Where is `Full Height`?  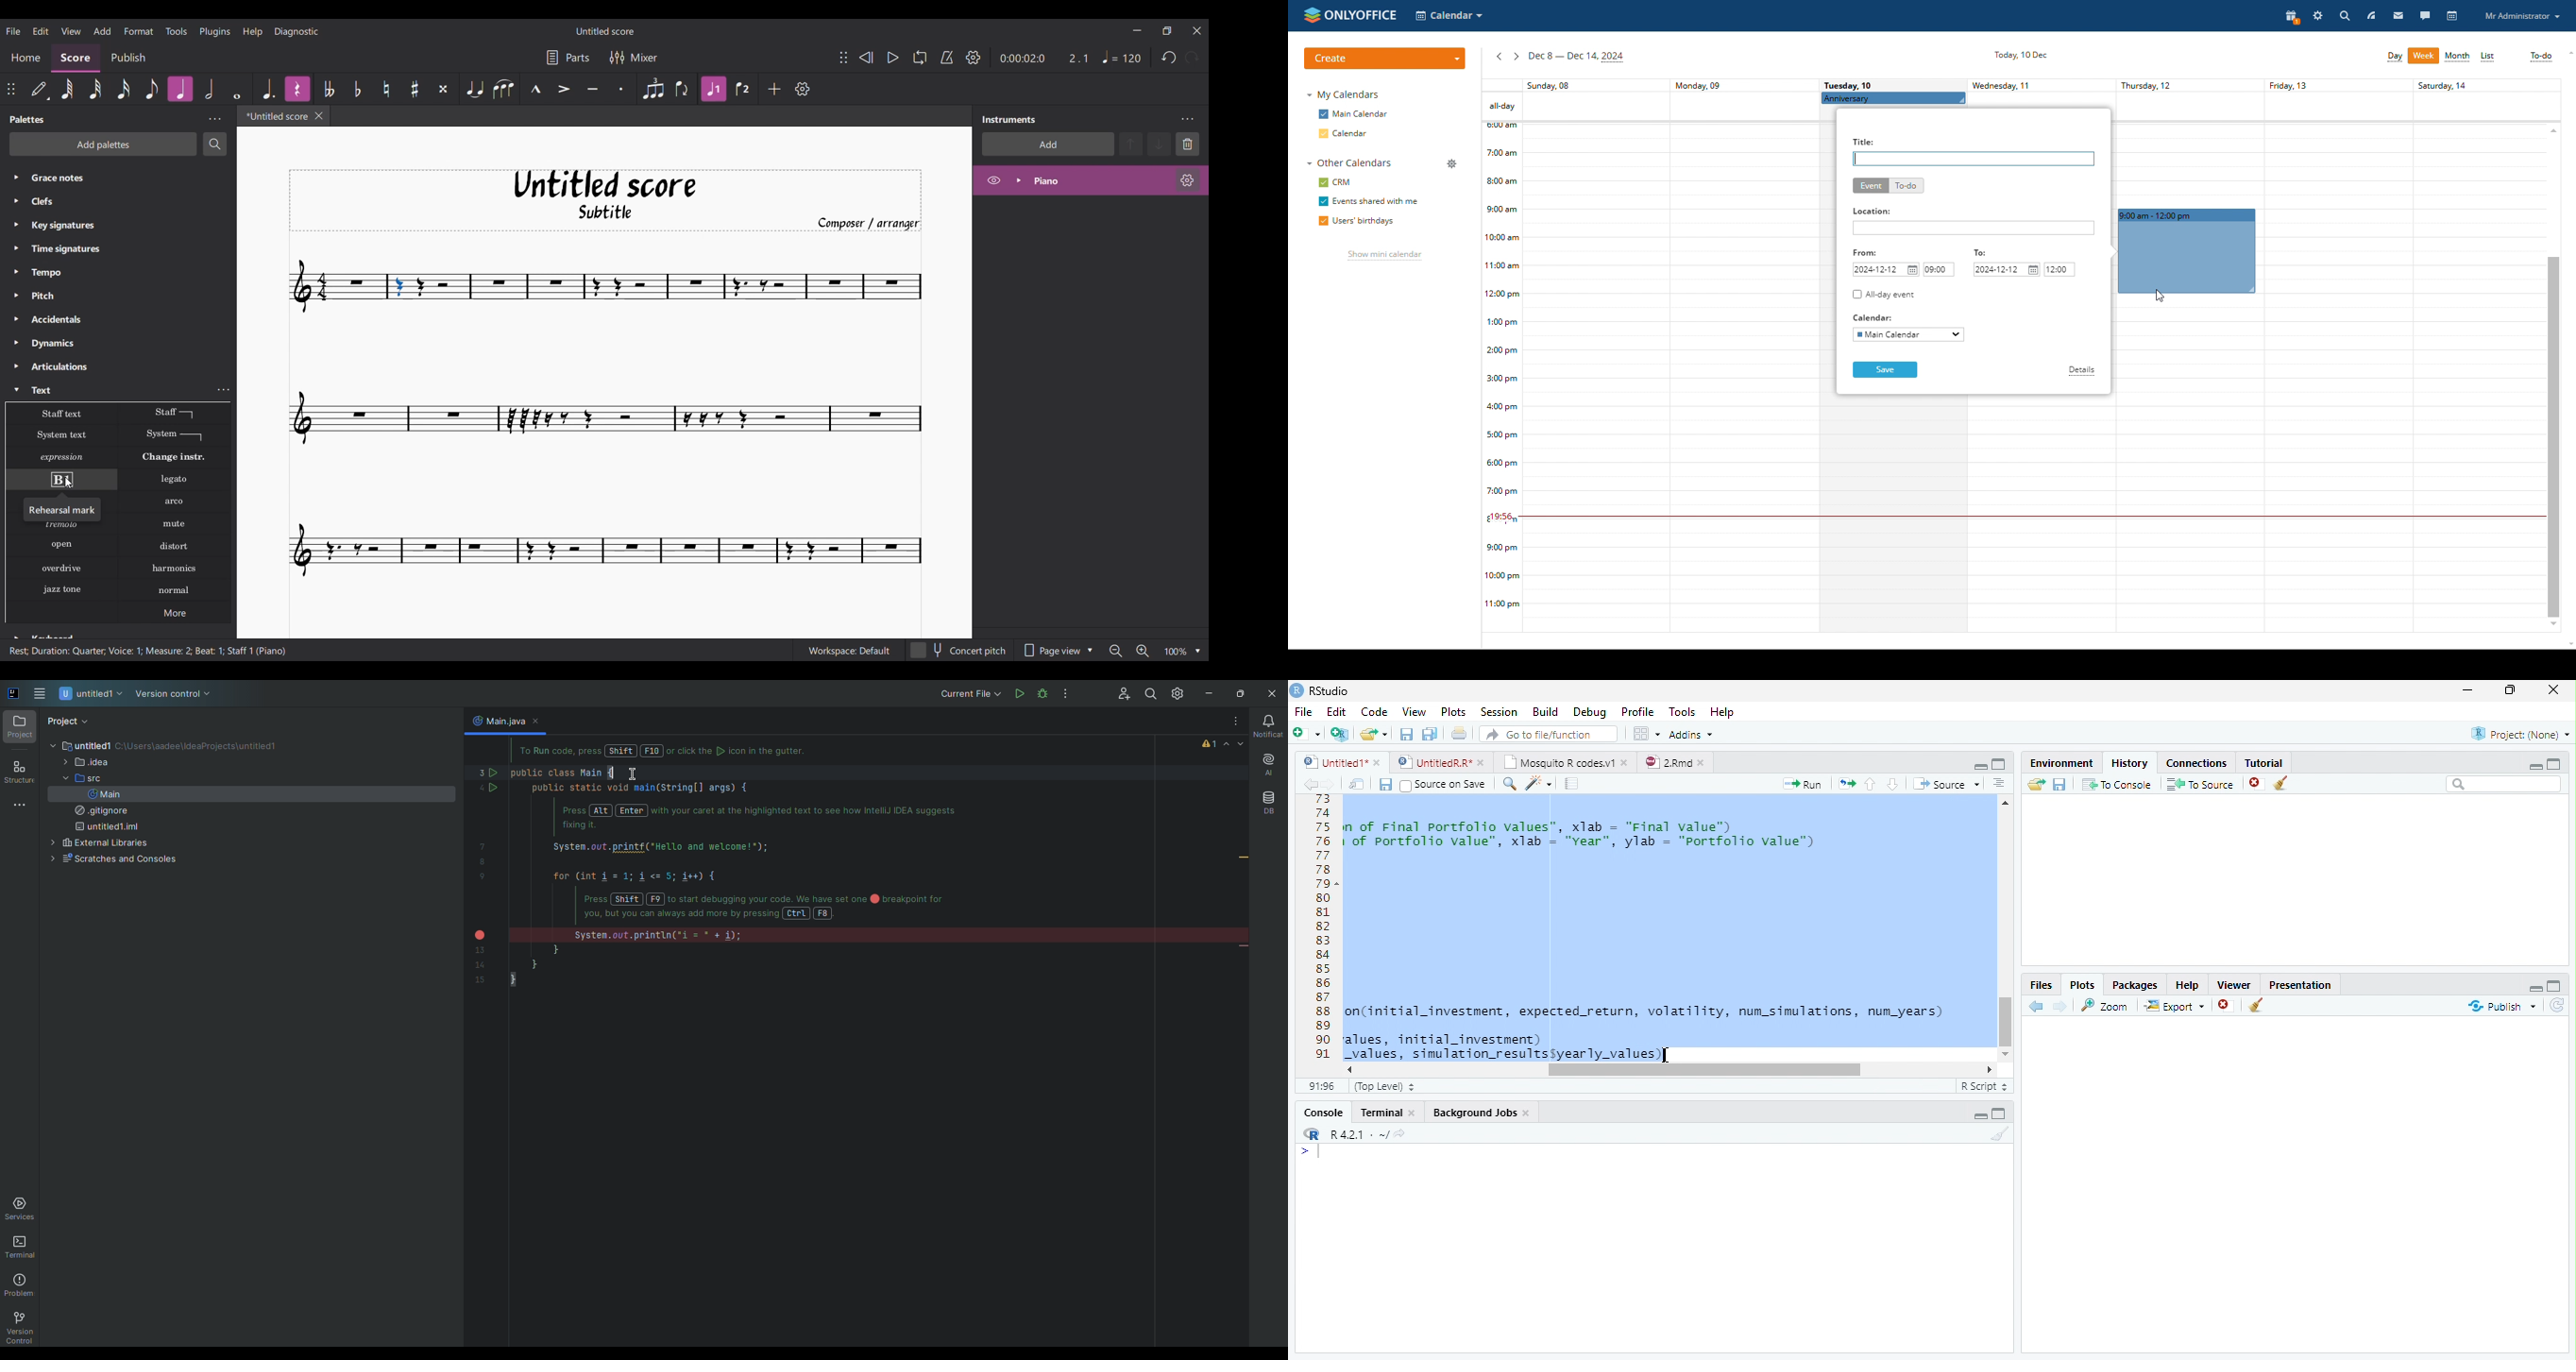 Full Height is located at coordinates (2000, 763).